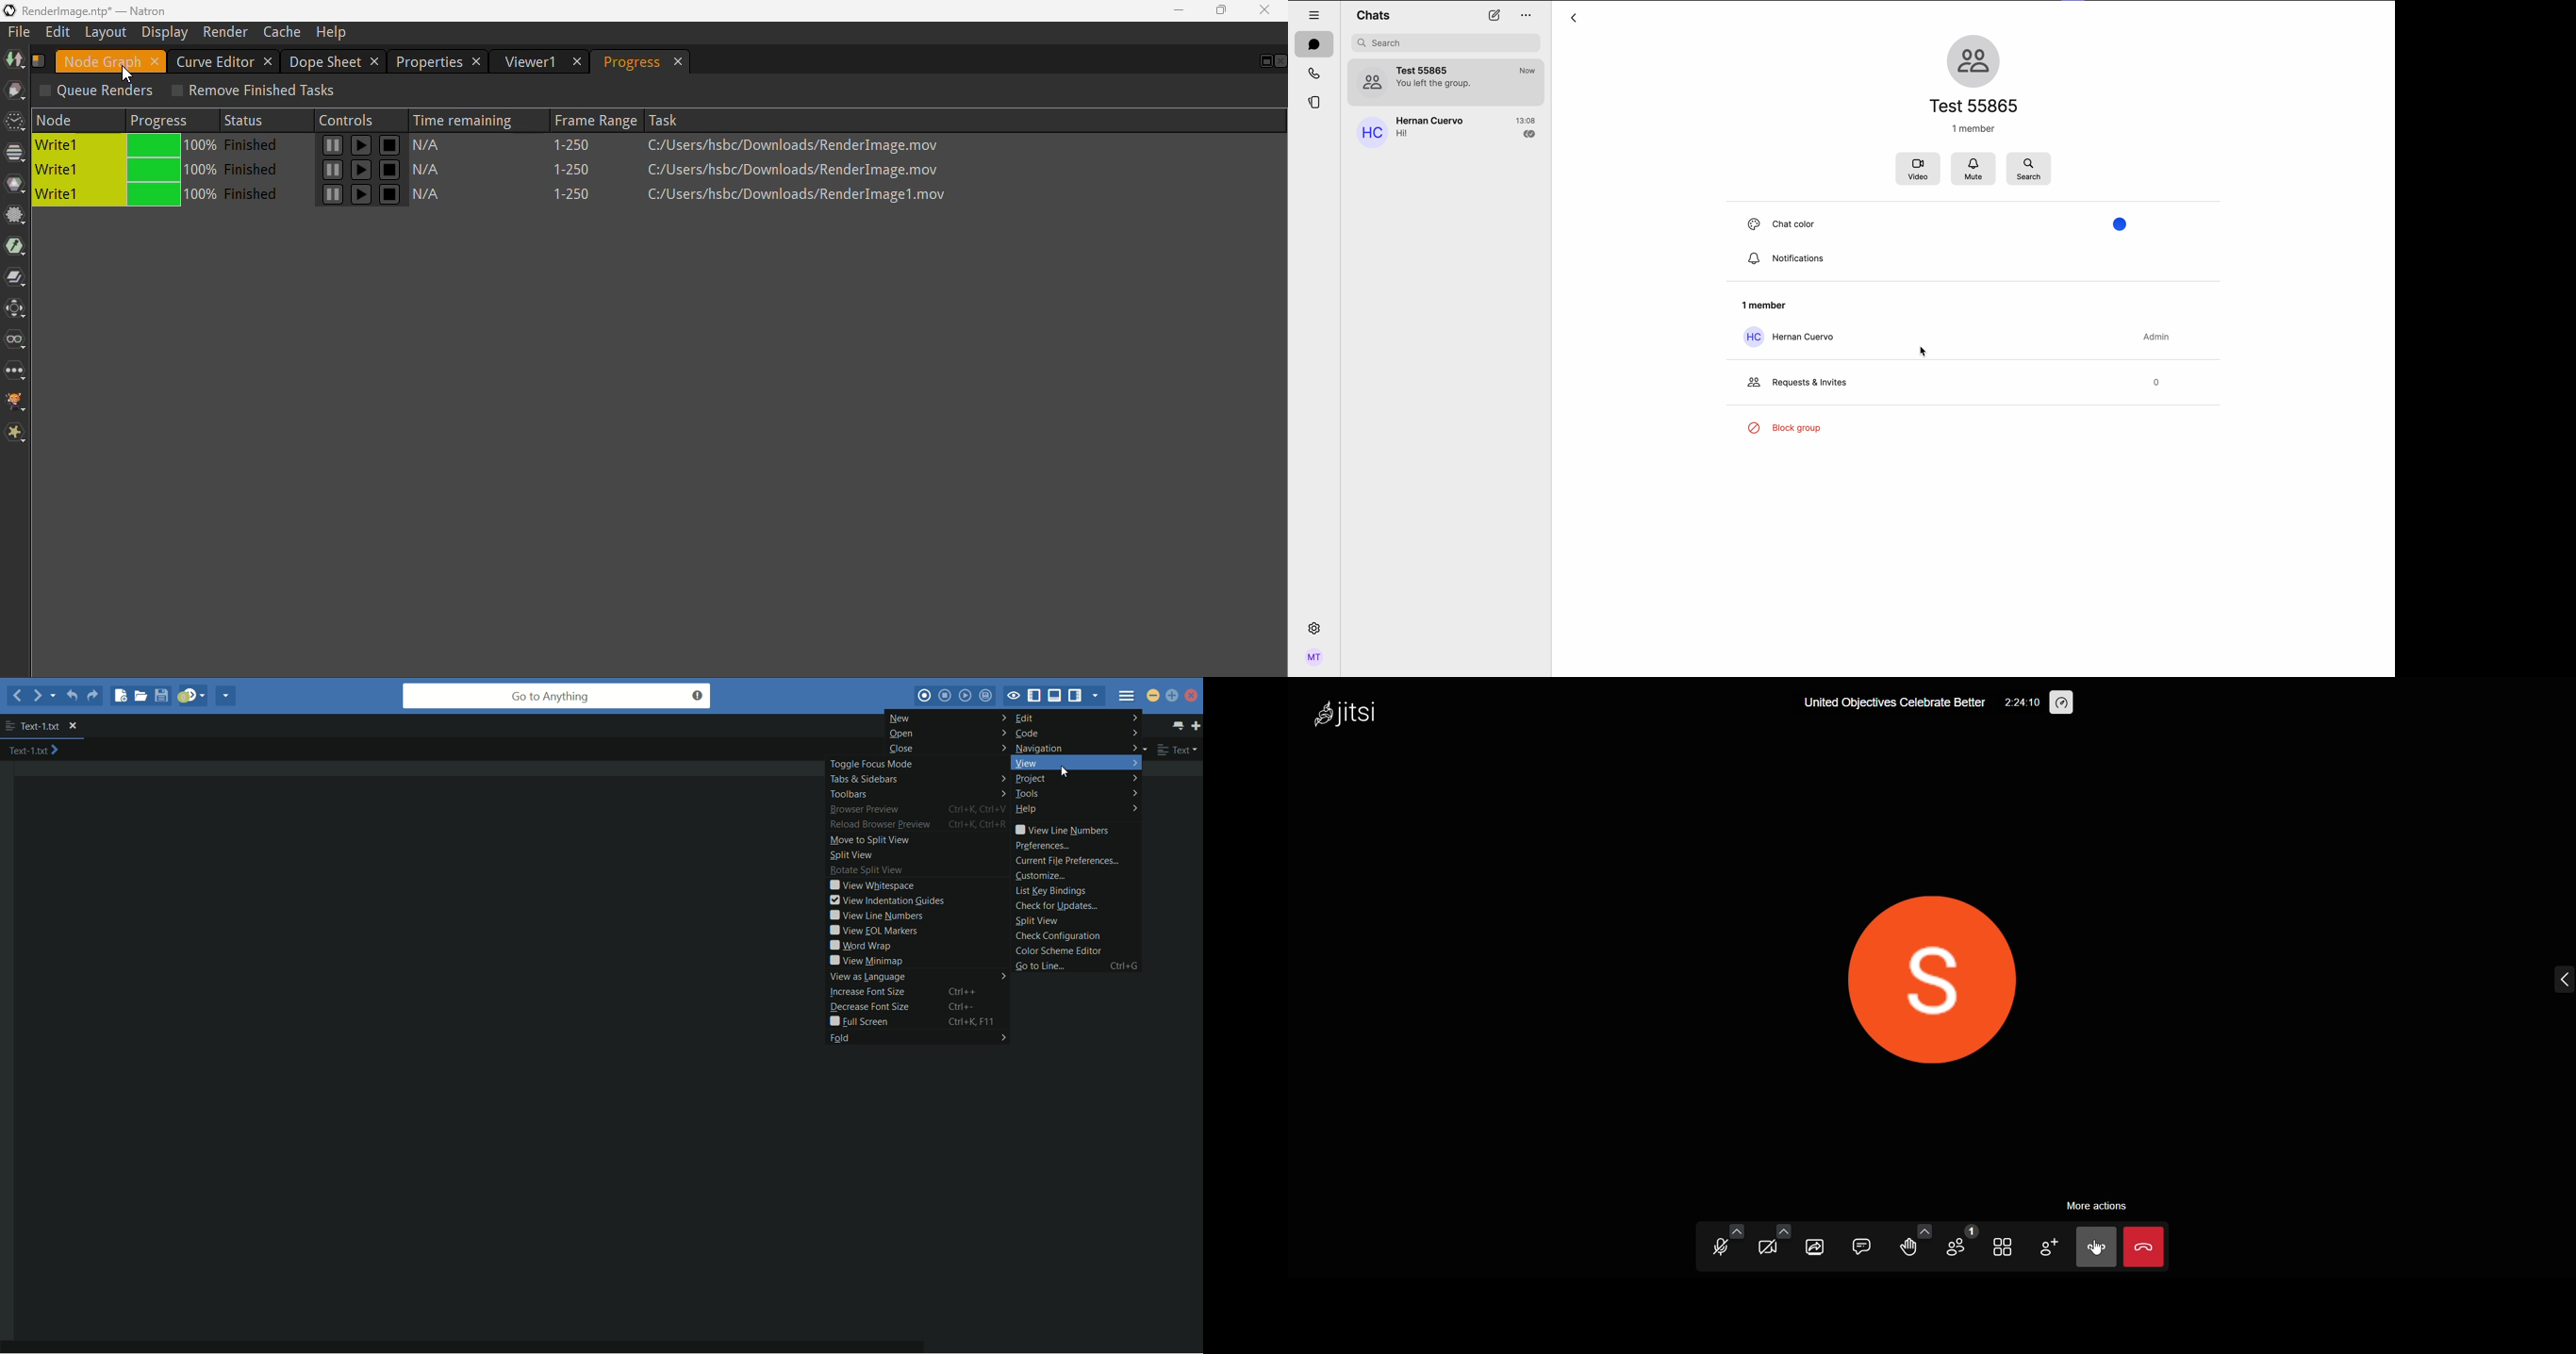 This screenshot has width=2576, height=1372. What do you see at coordinates (2146, 1247) in the screenshot?
I see `leave meeting` at bounding box center [2146, 1247].